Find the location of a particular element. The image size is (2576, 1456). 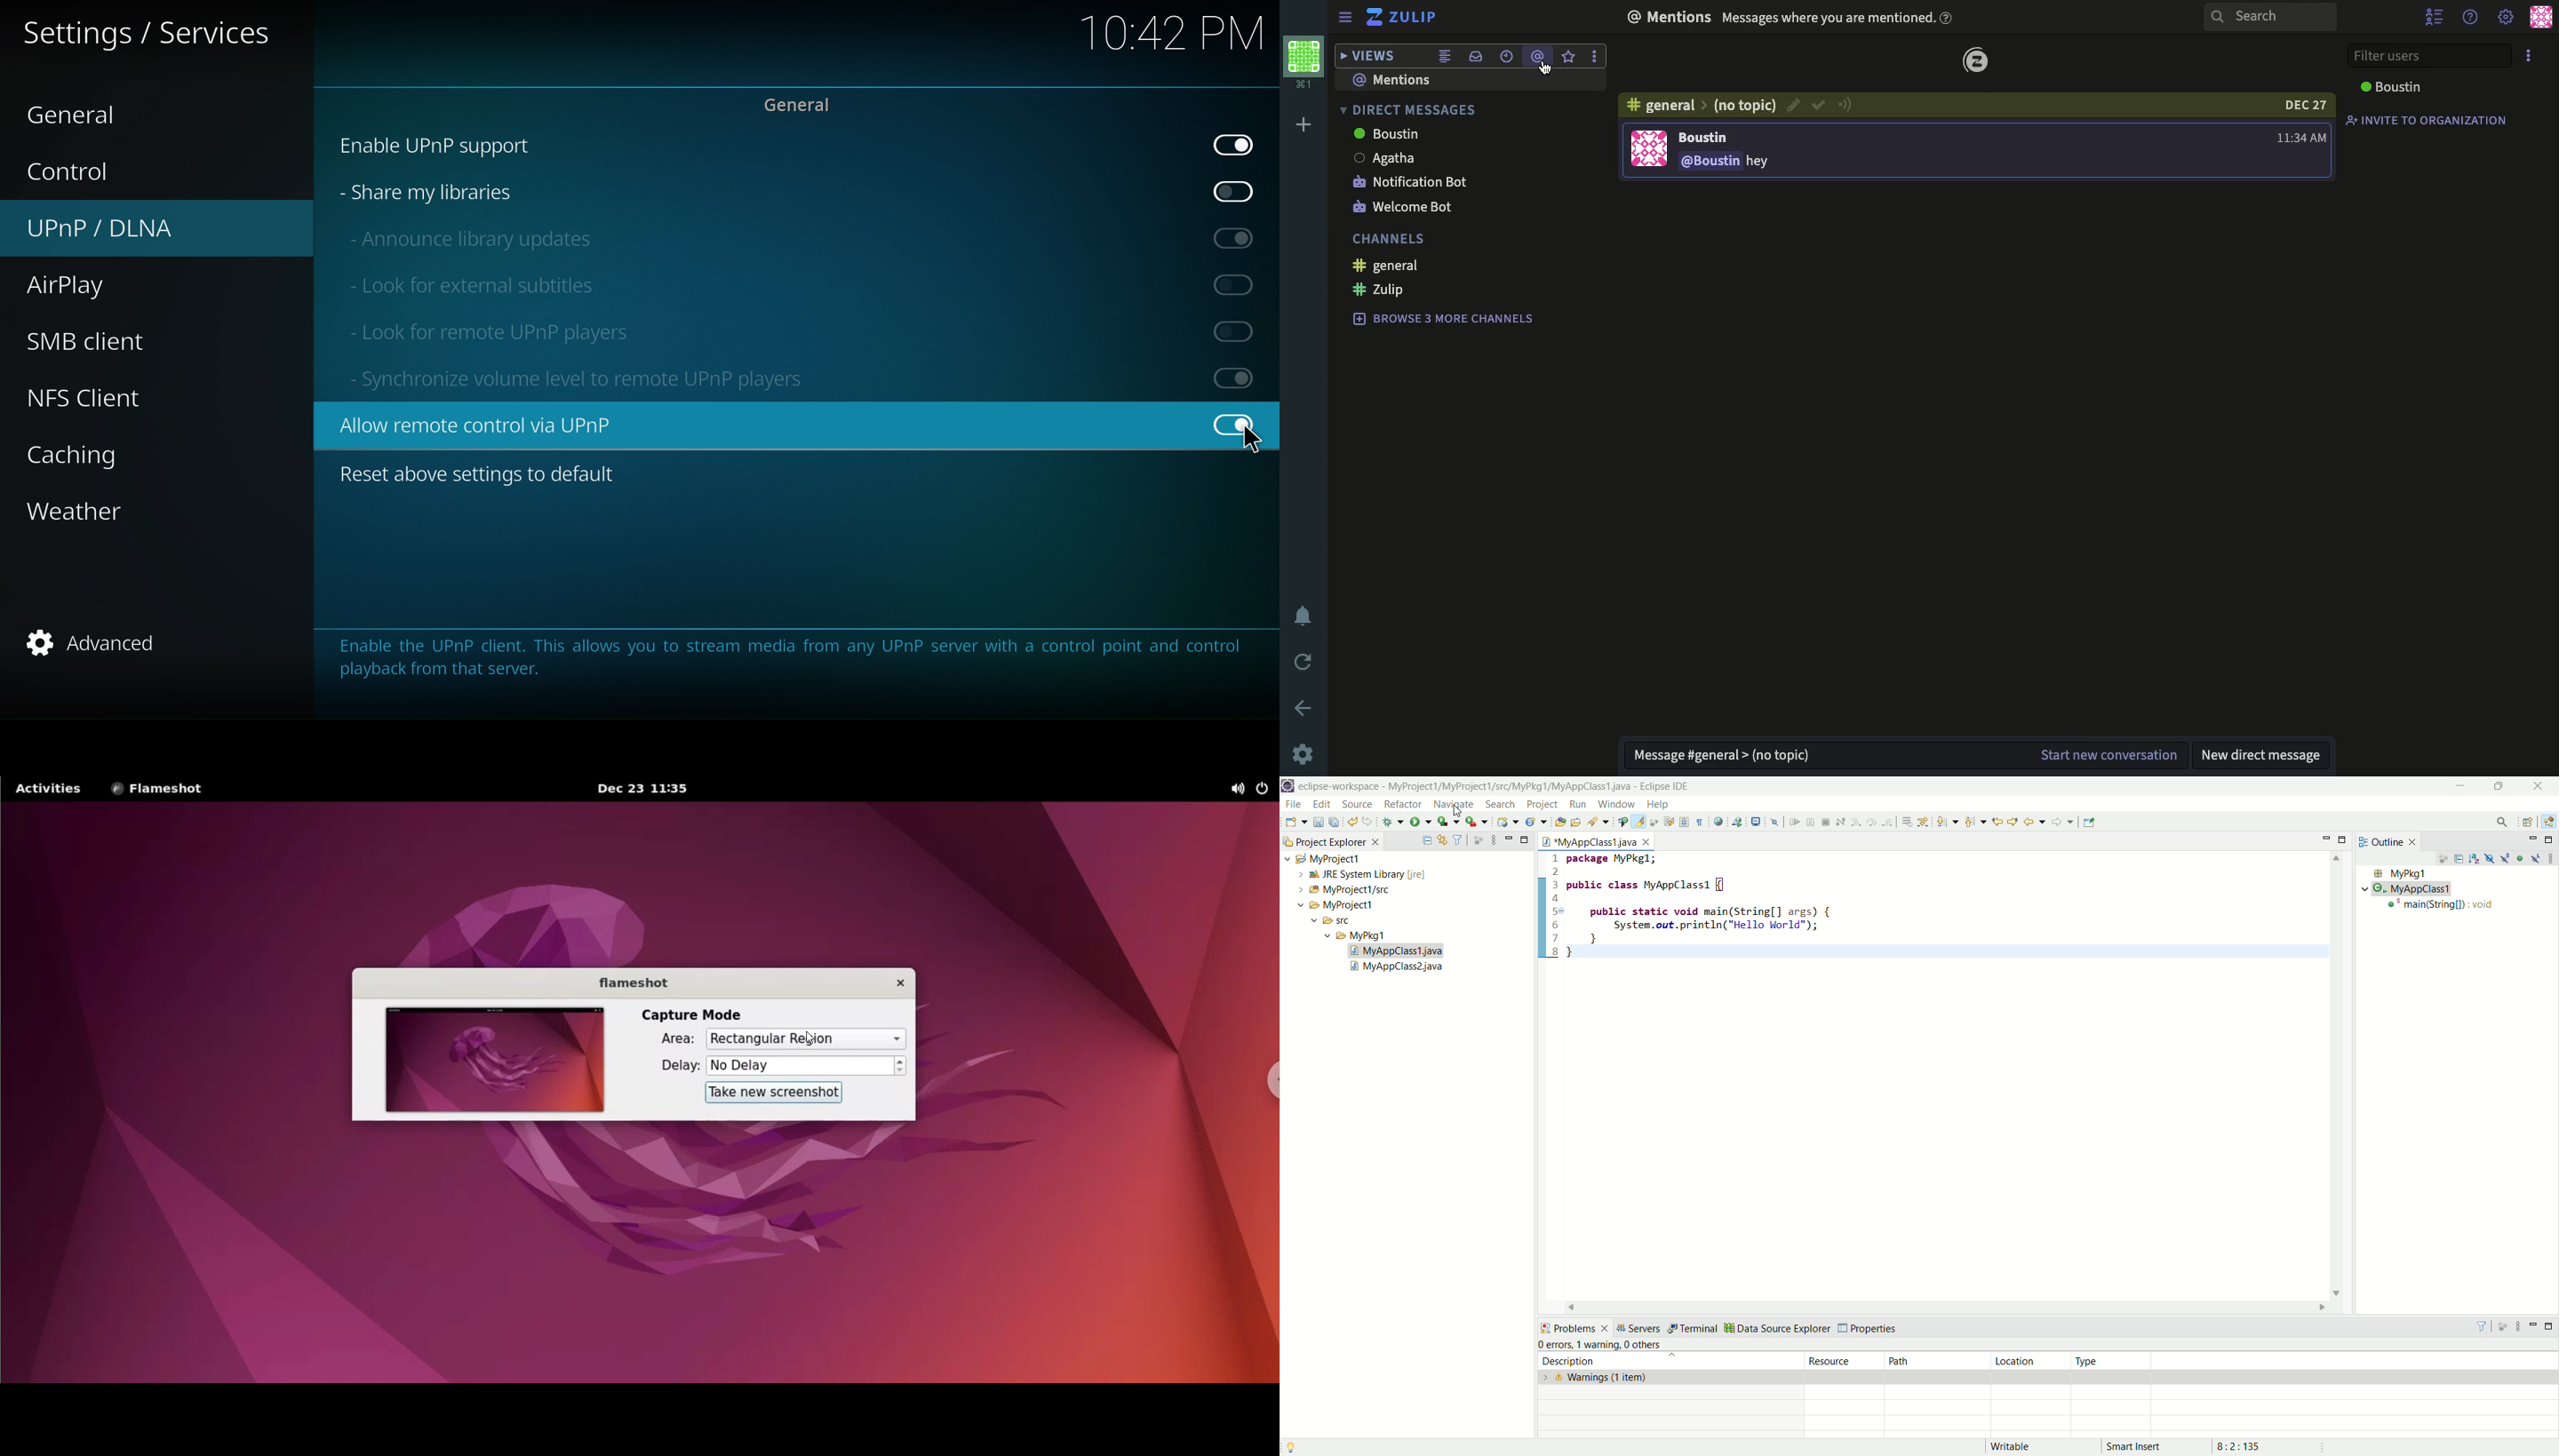

help is located at coordinates (2474, 19).